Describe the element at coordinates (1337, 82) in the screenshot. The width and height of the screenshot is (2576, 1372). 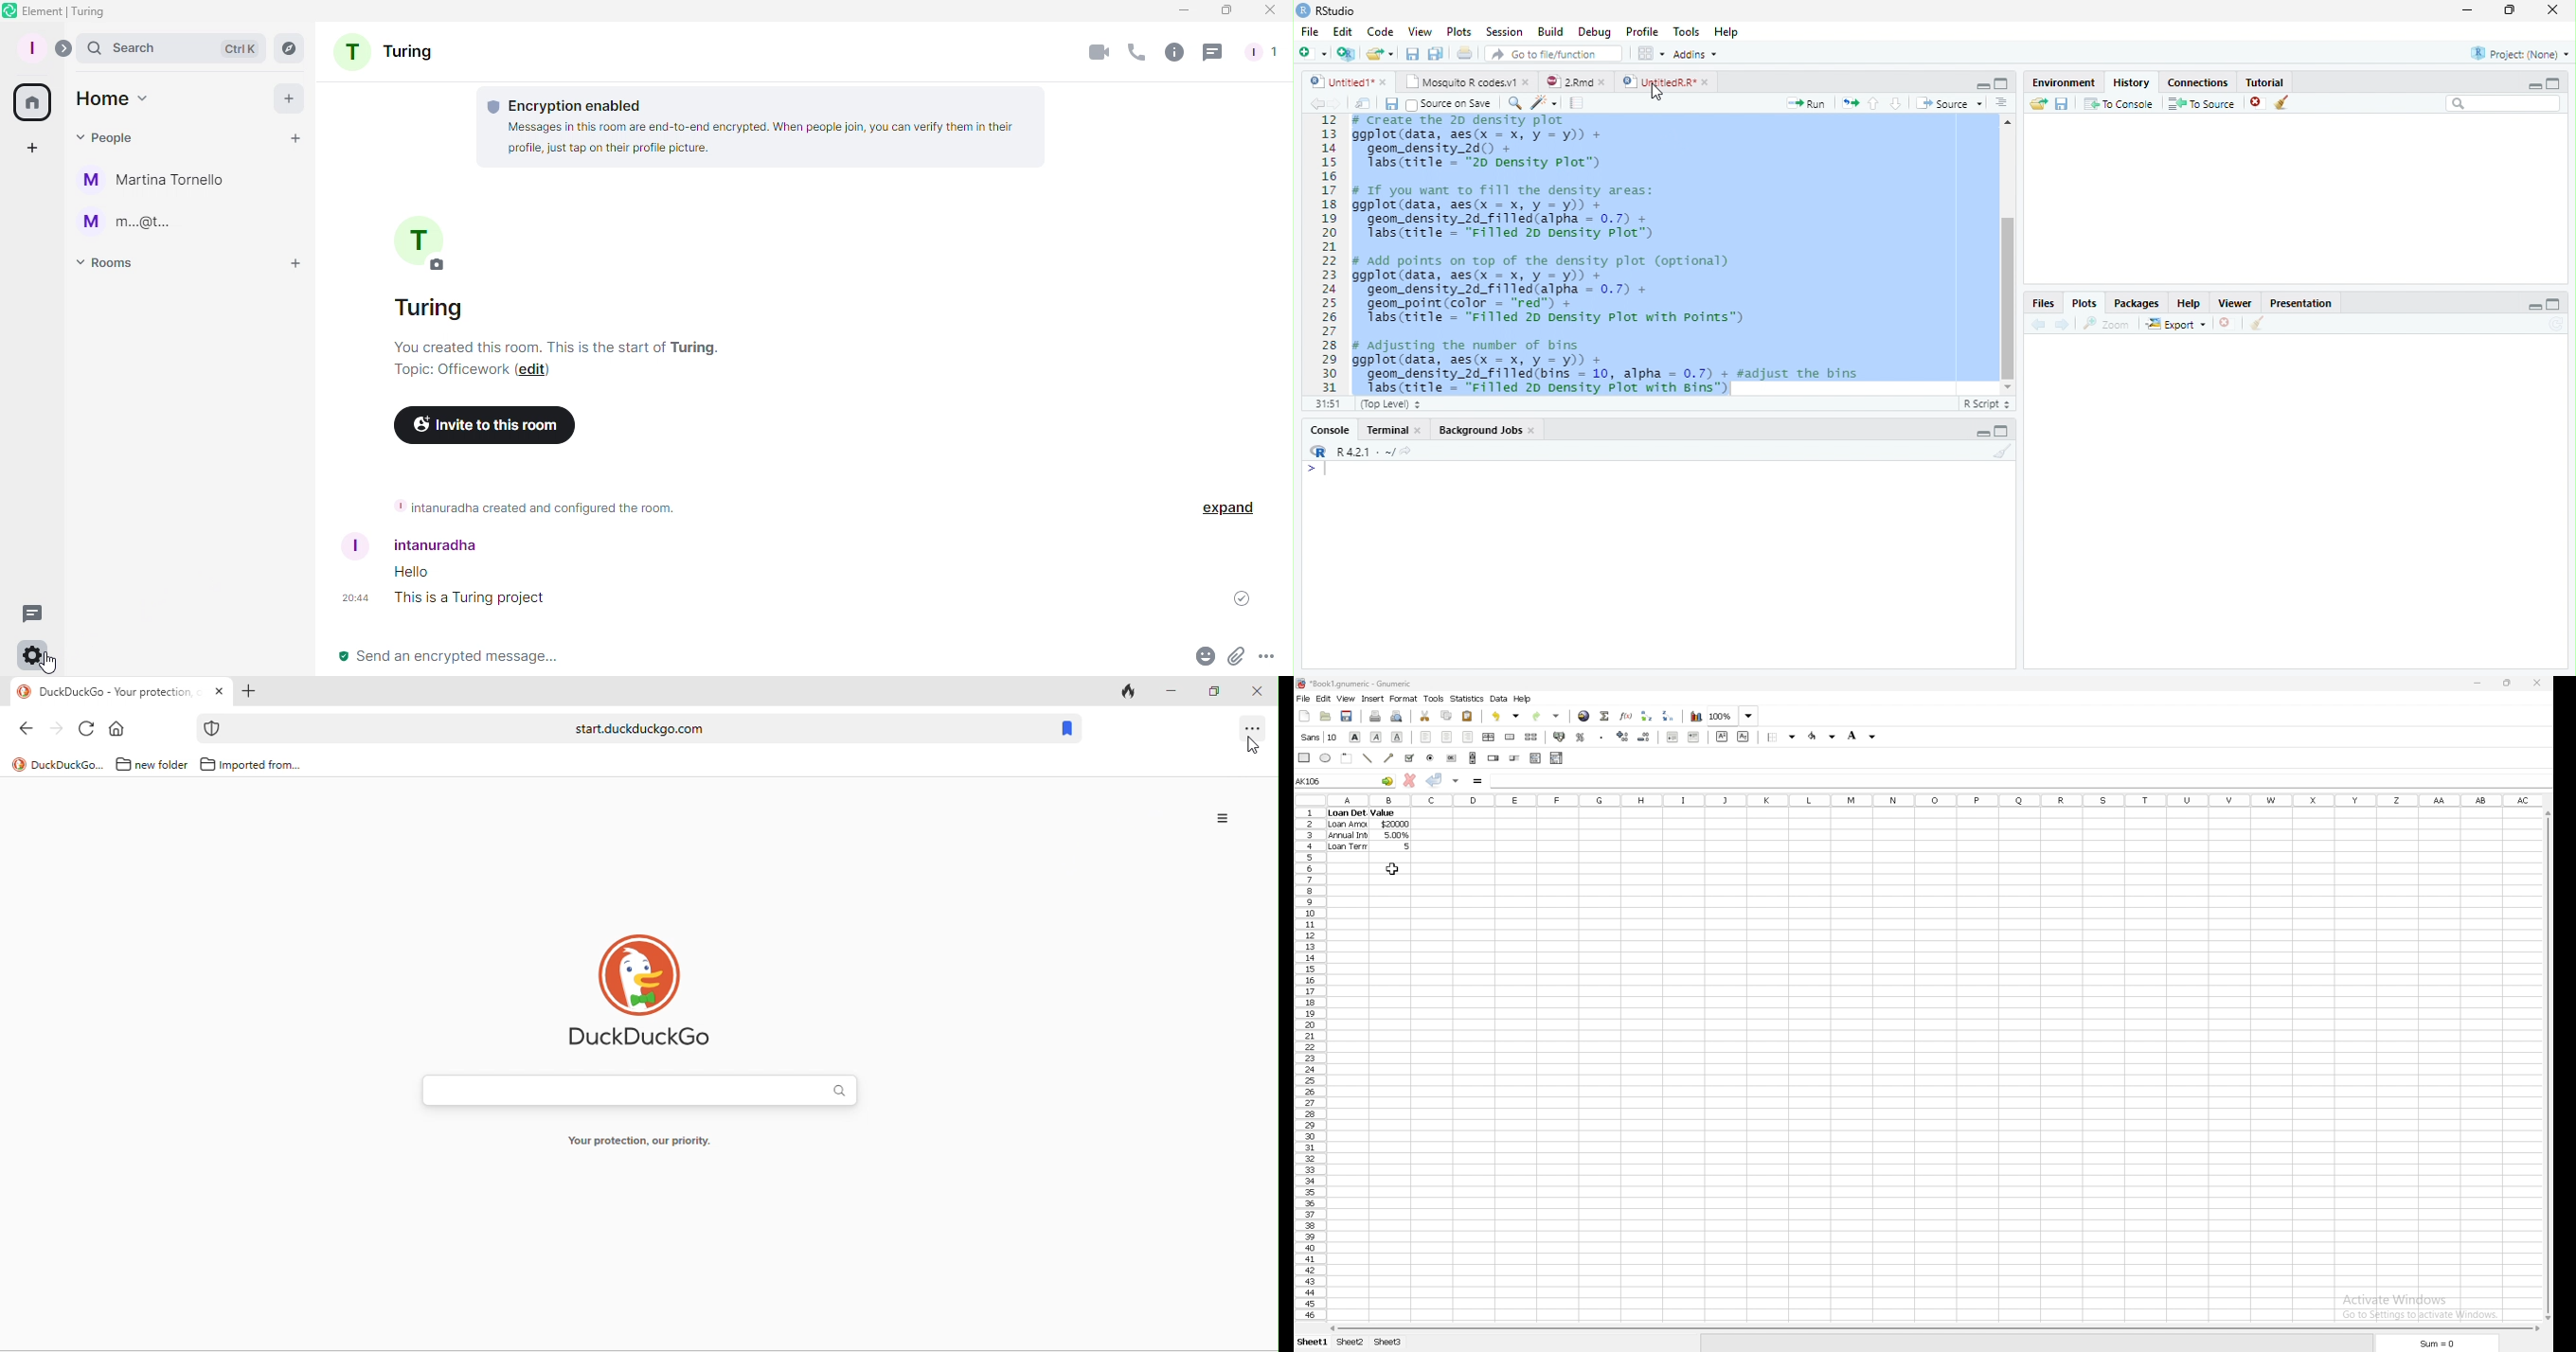
I see `Untitled1` at that location.